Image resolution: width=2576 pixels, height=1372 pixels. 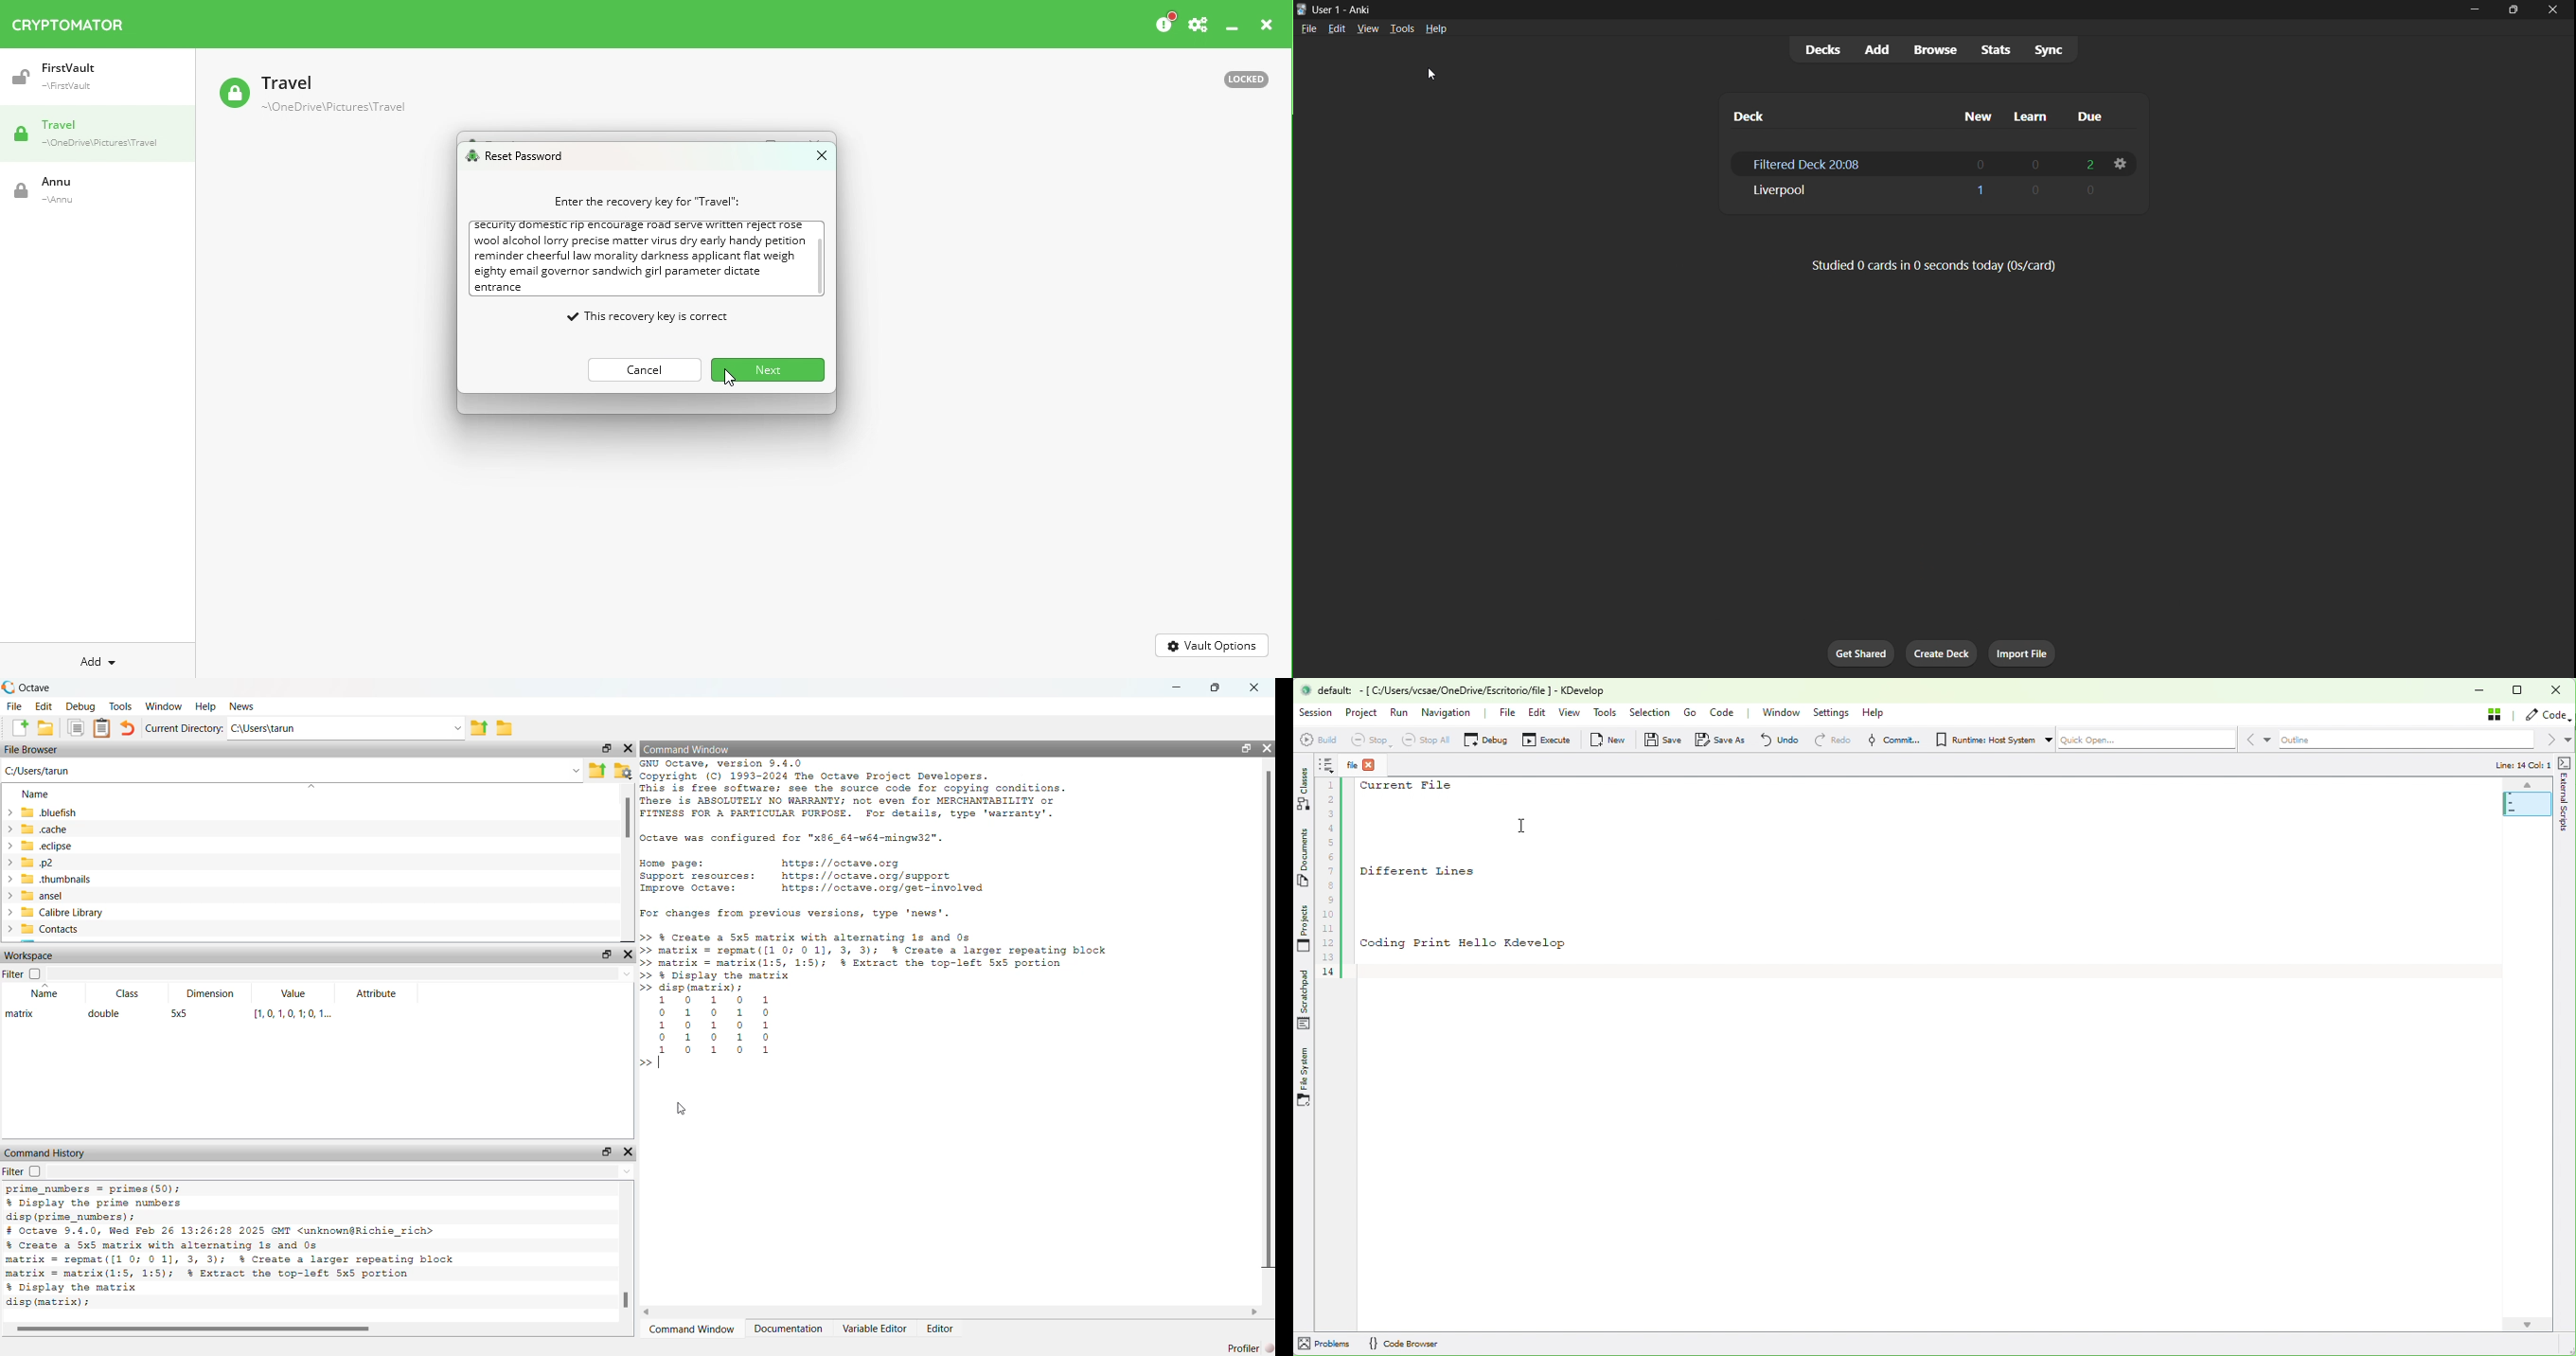 What do you see at coordinates (2122, 163) in the screenshot?
I see `filtered deck options` at bounding box center [2122, 163].